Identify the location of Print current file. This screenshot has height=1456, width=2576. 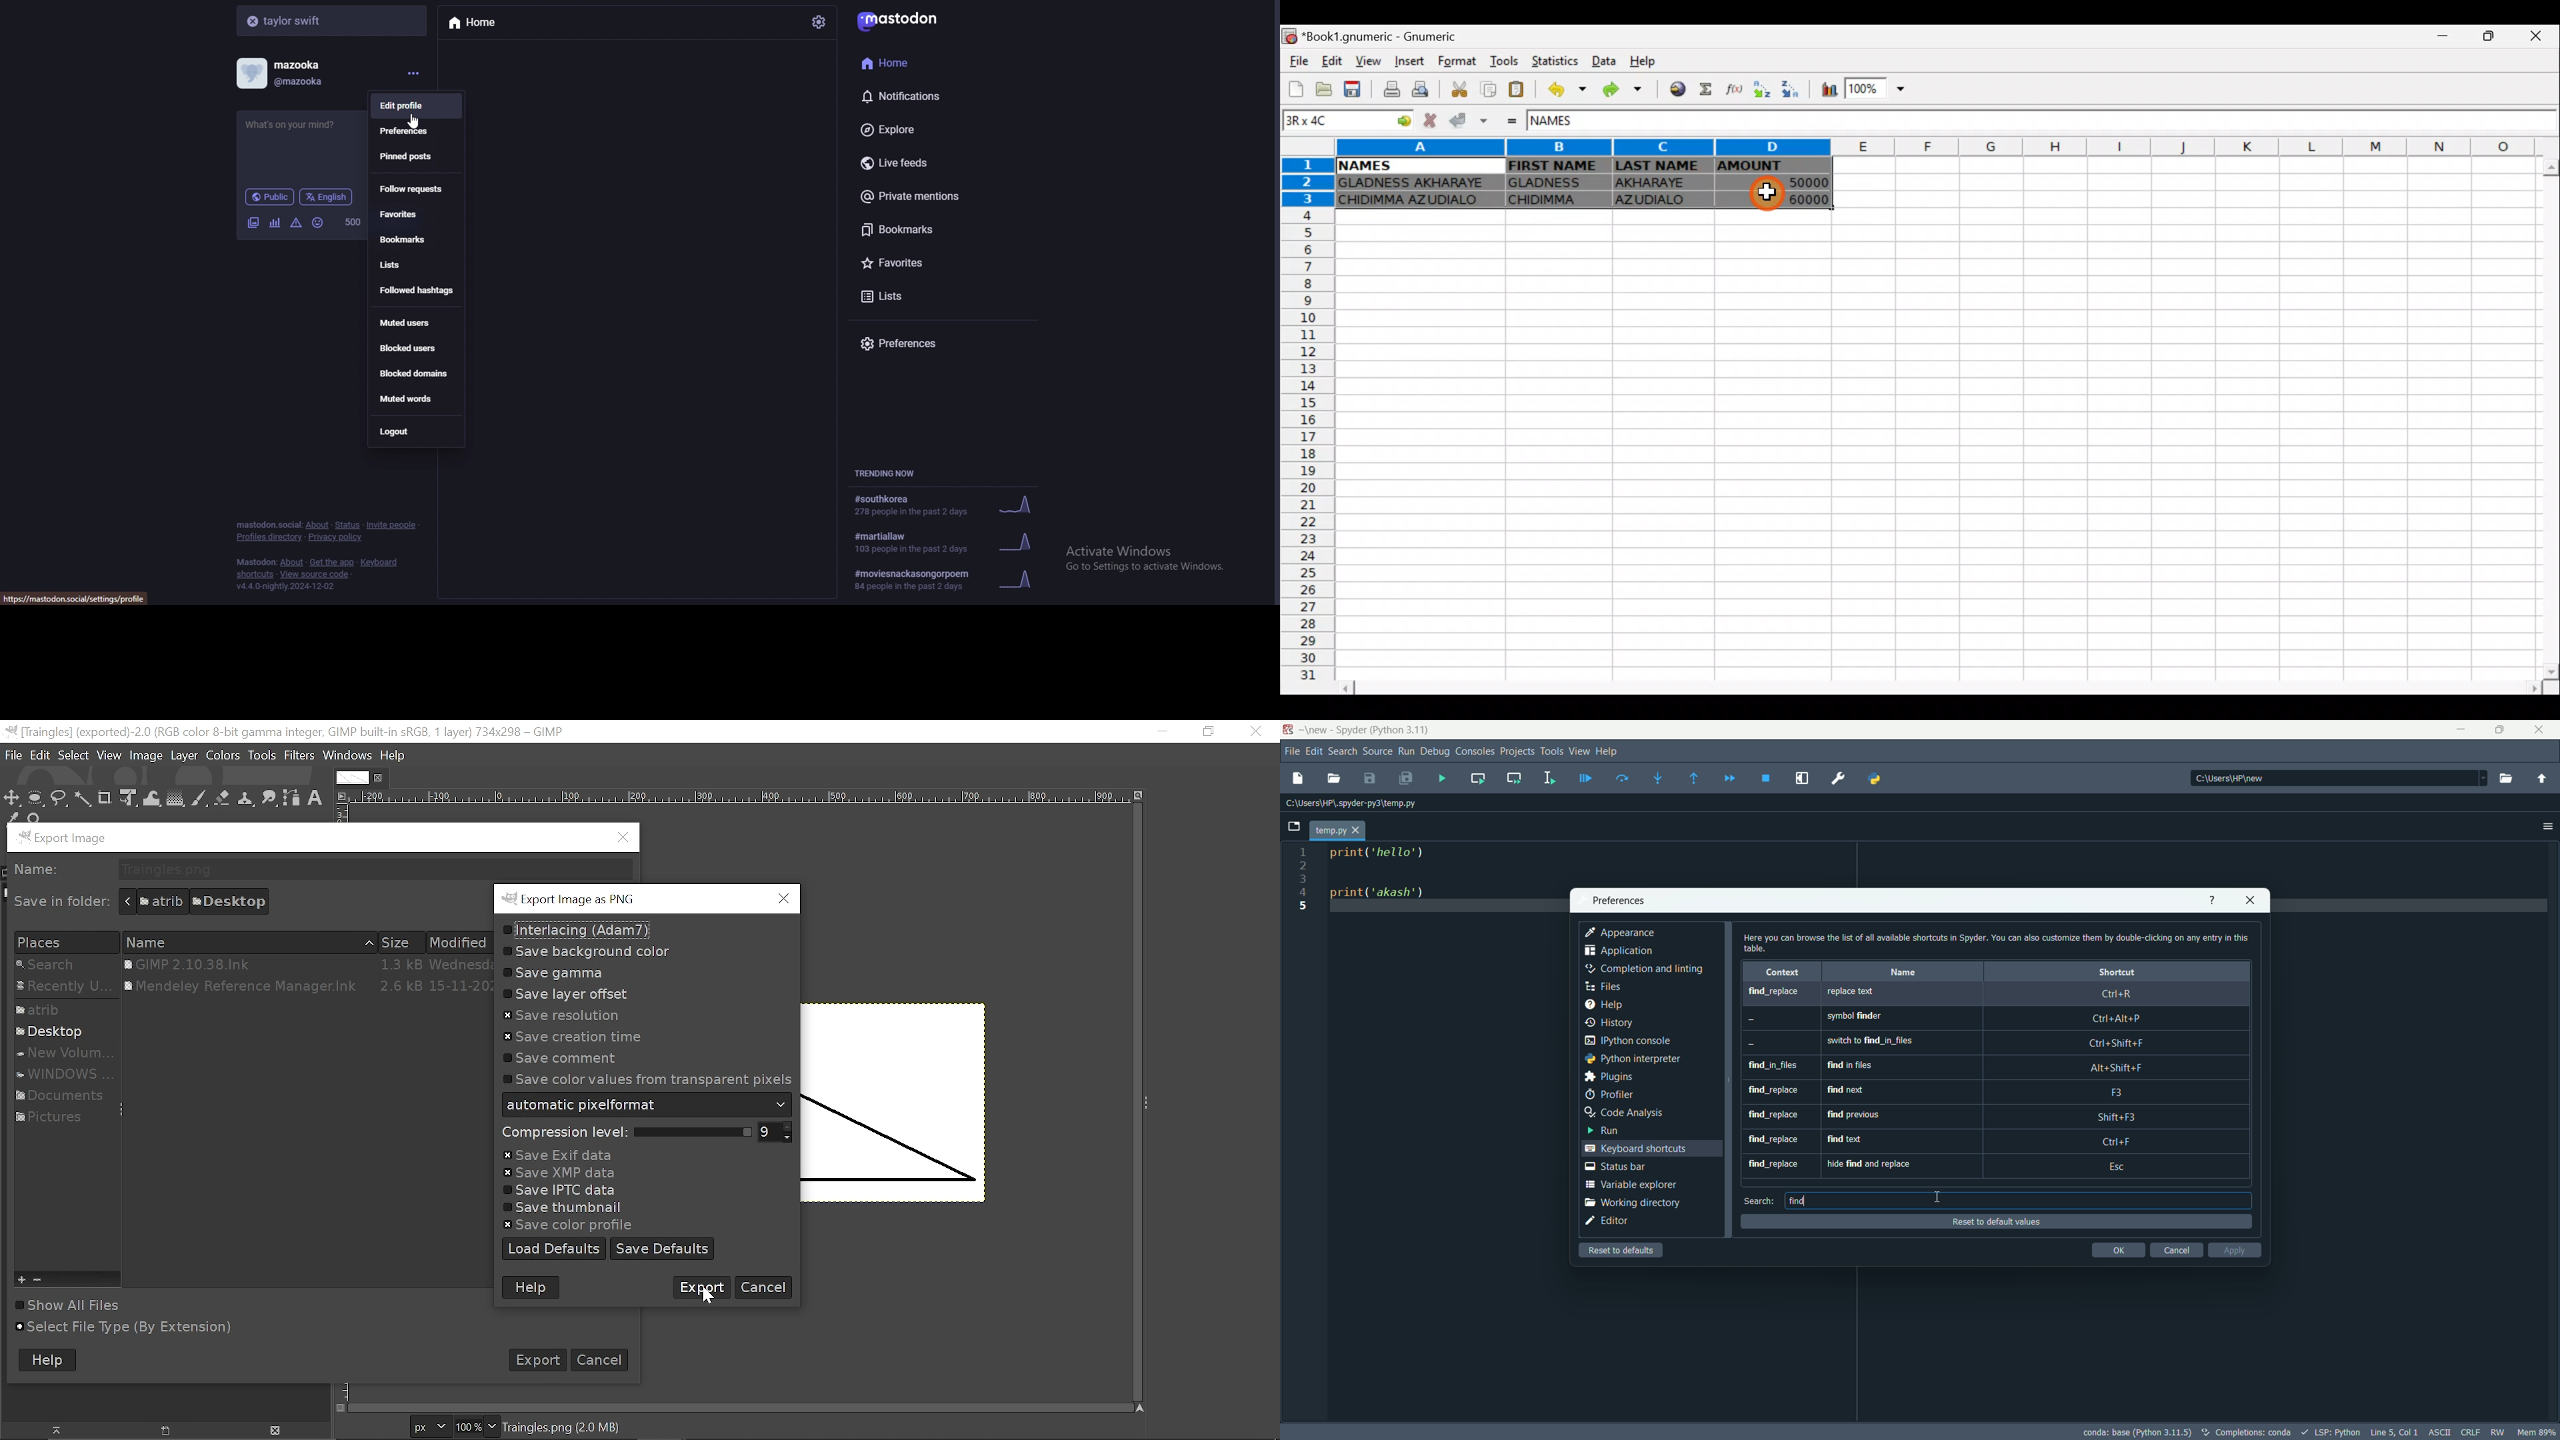
(1393, 87).